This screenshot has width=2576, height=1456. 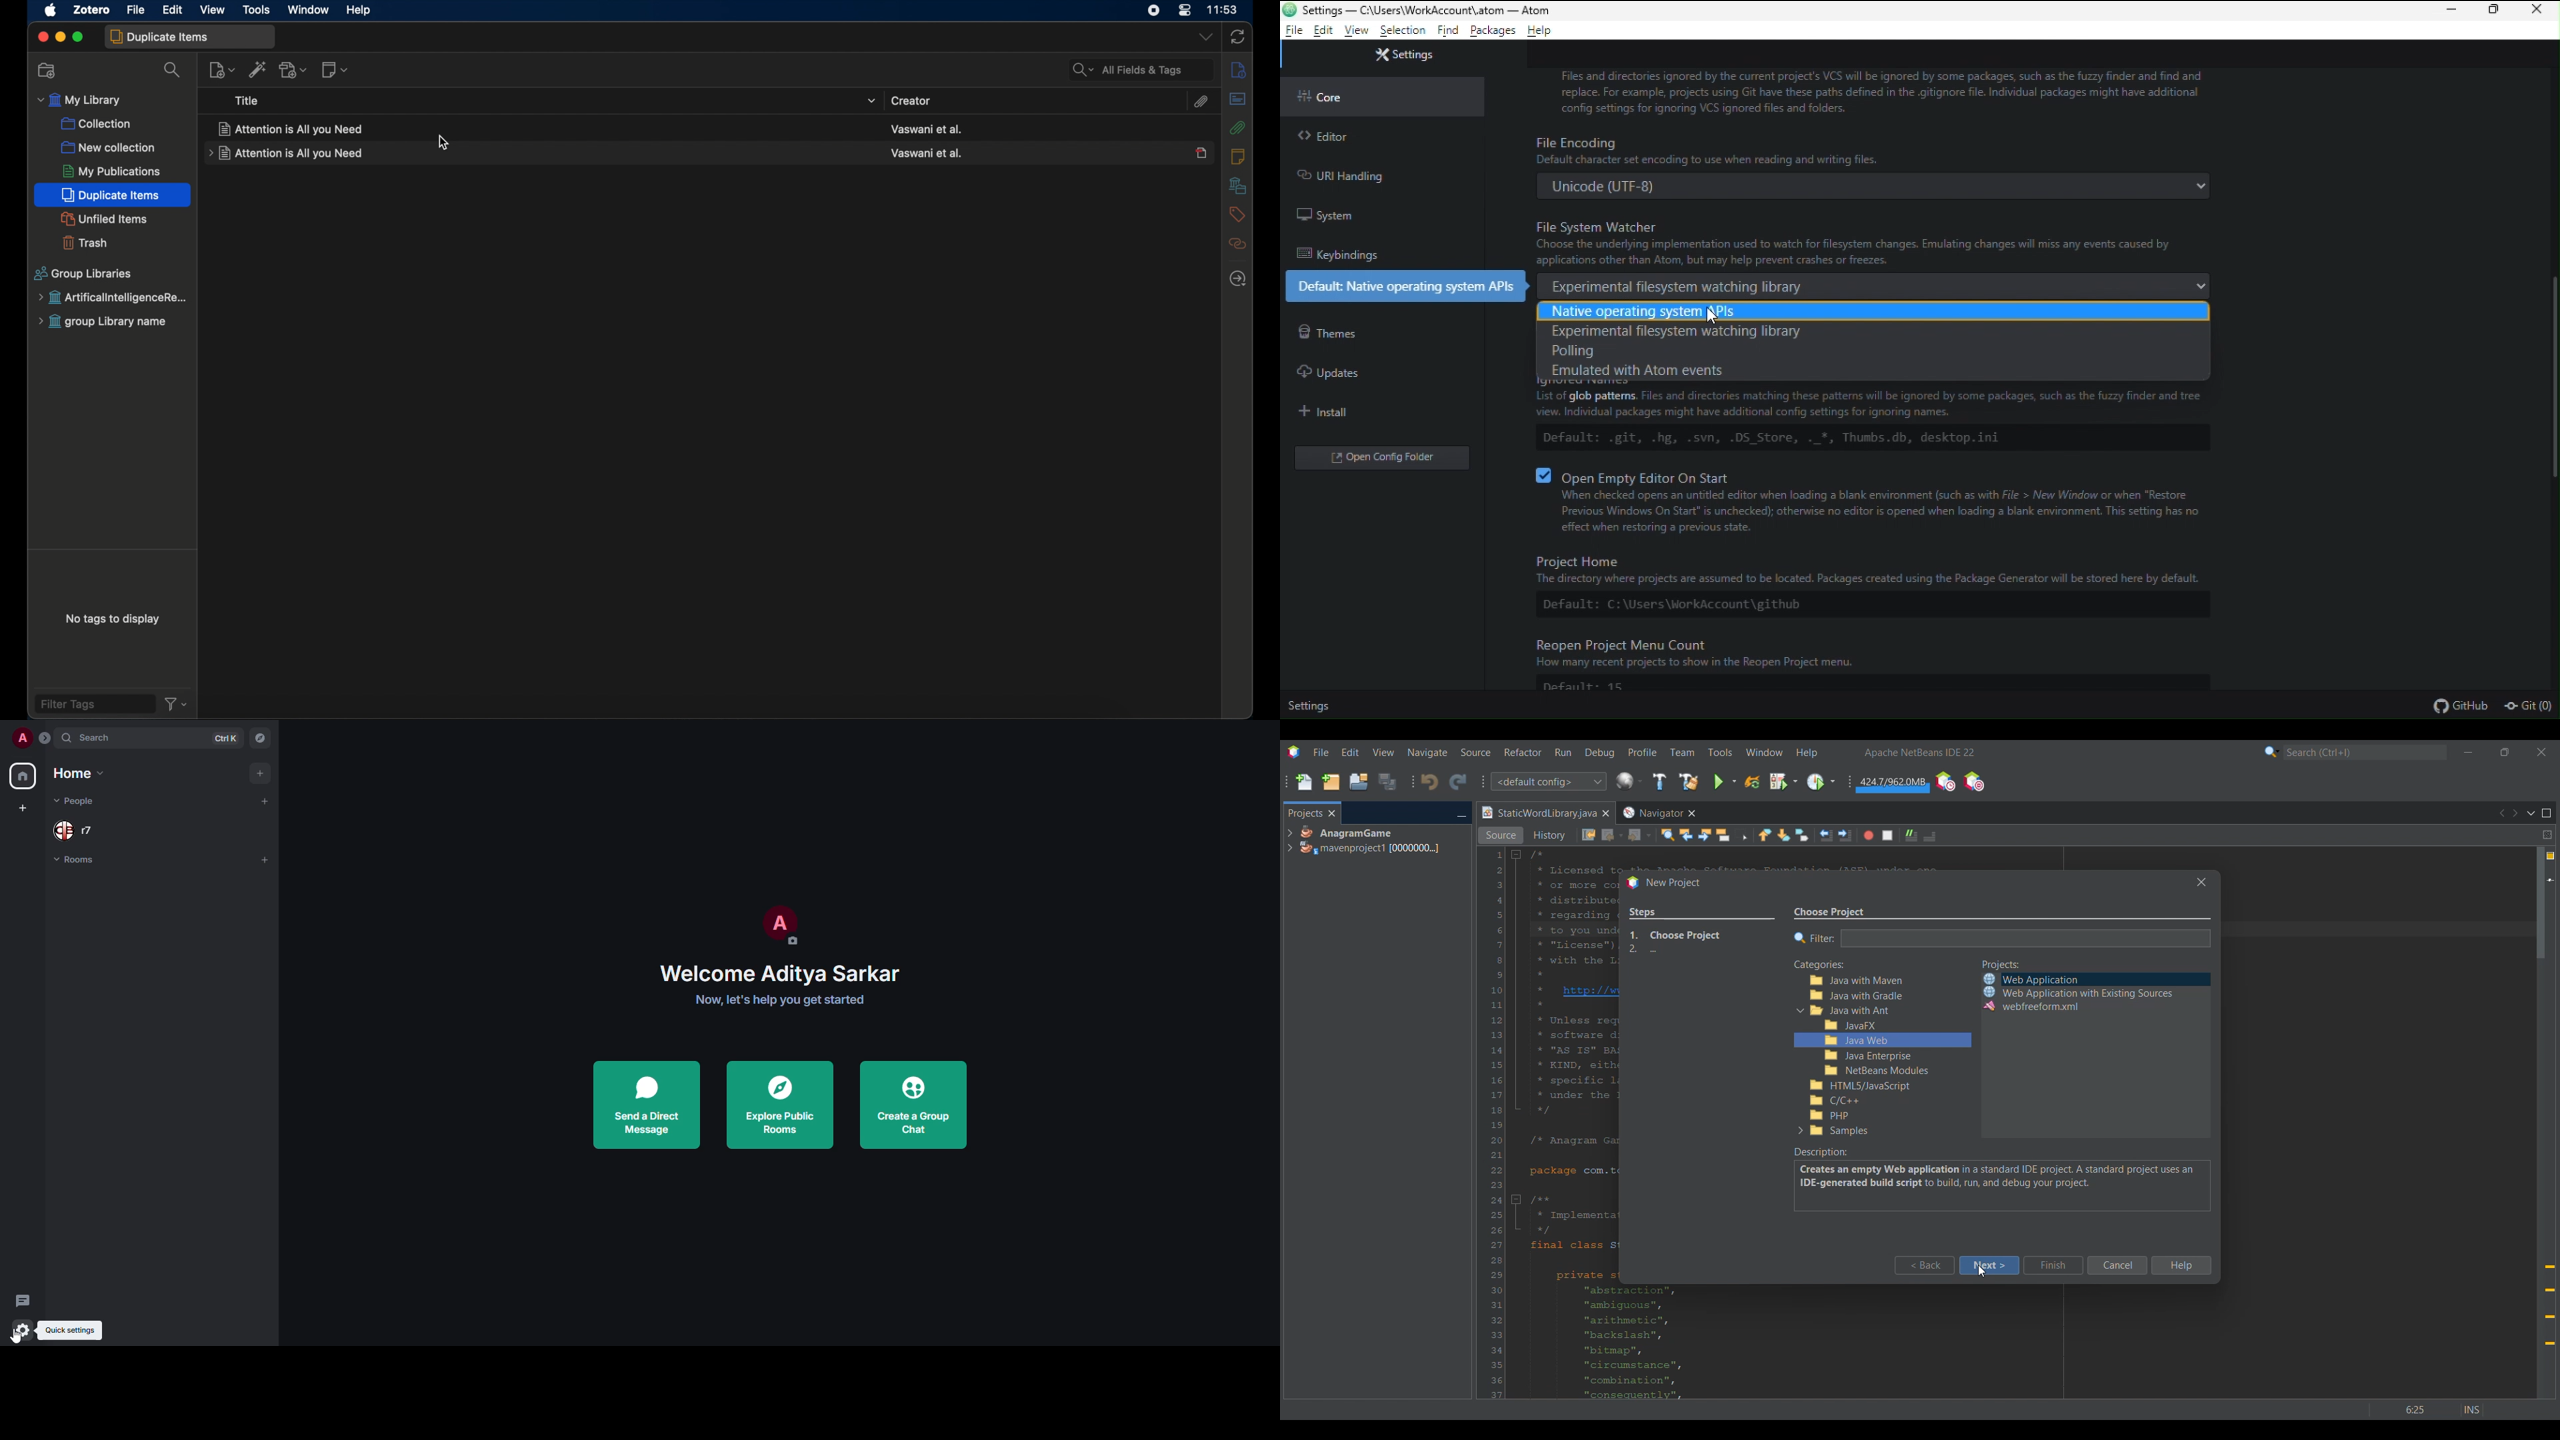 What do you see at coordinates (19, 1301) in the screenshot?
I see `threads` at bounding box center [19, 1301].